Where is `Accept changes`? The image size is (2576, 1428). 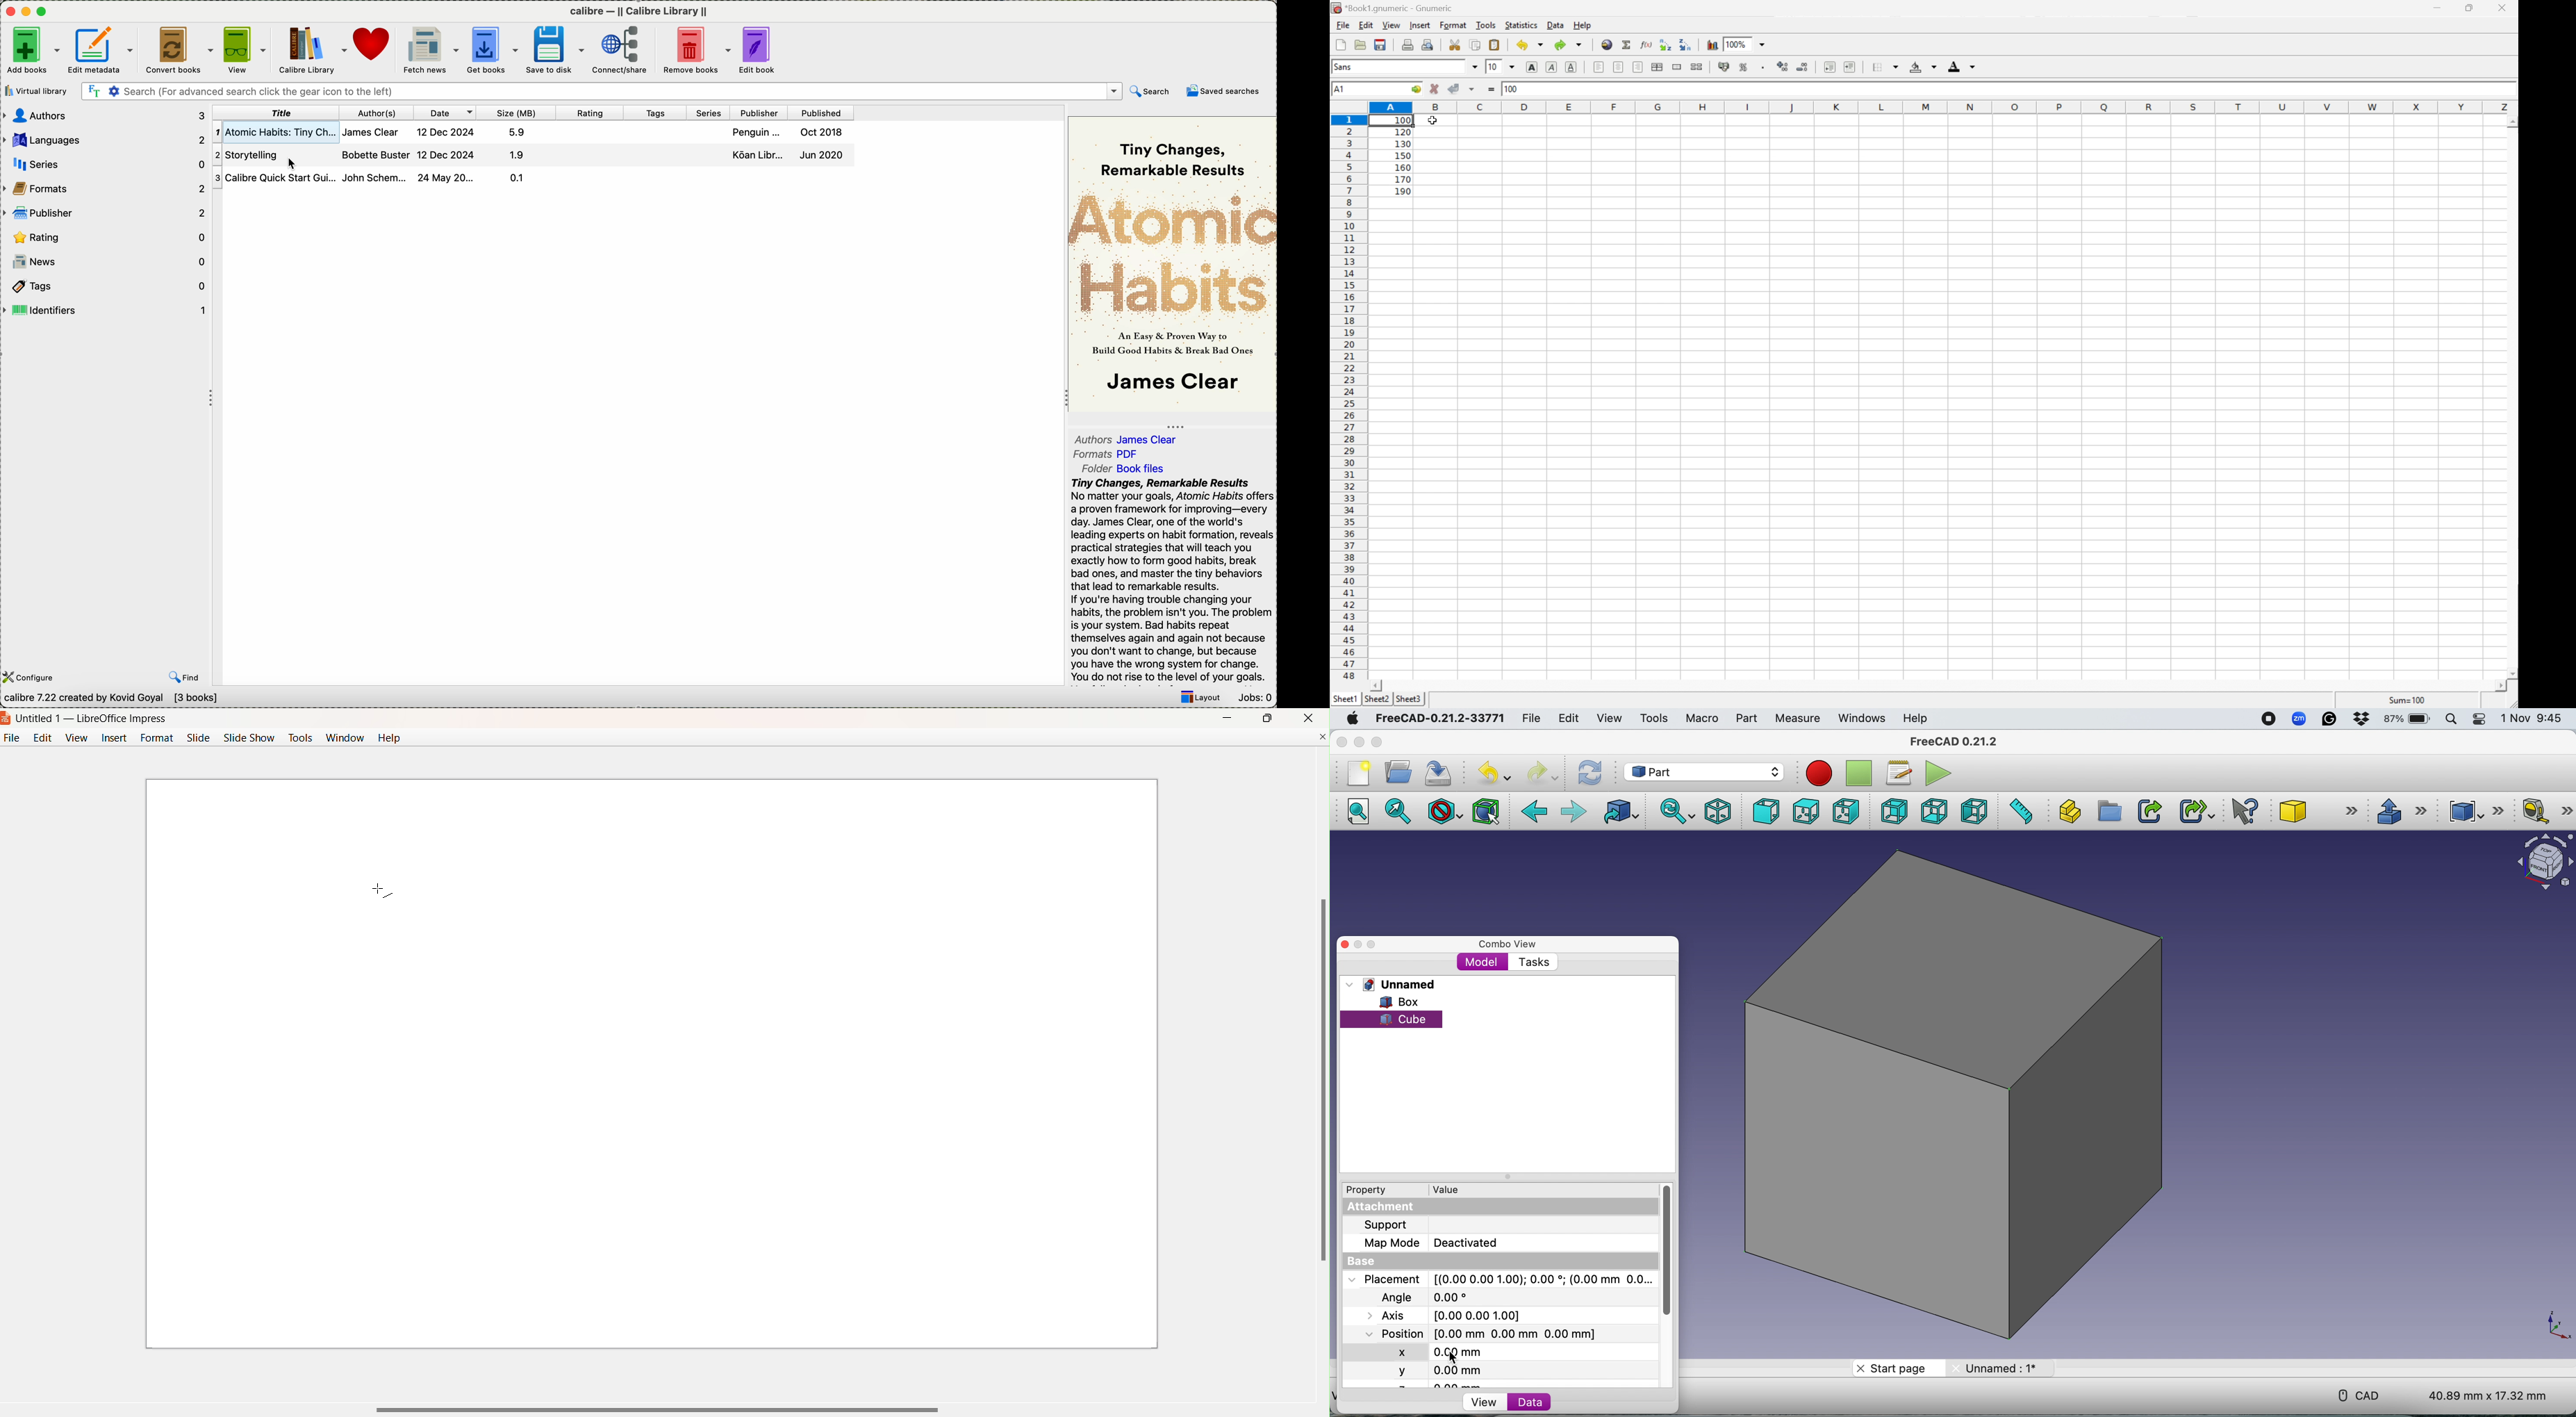
Accept changes is located at coordinates (1456, 89).